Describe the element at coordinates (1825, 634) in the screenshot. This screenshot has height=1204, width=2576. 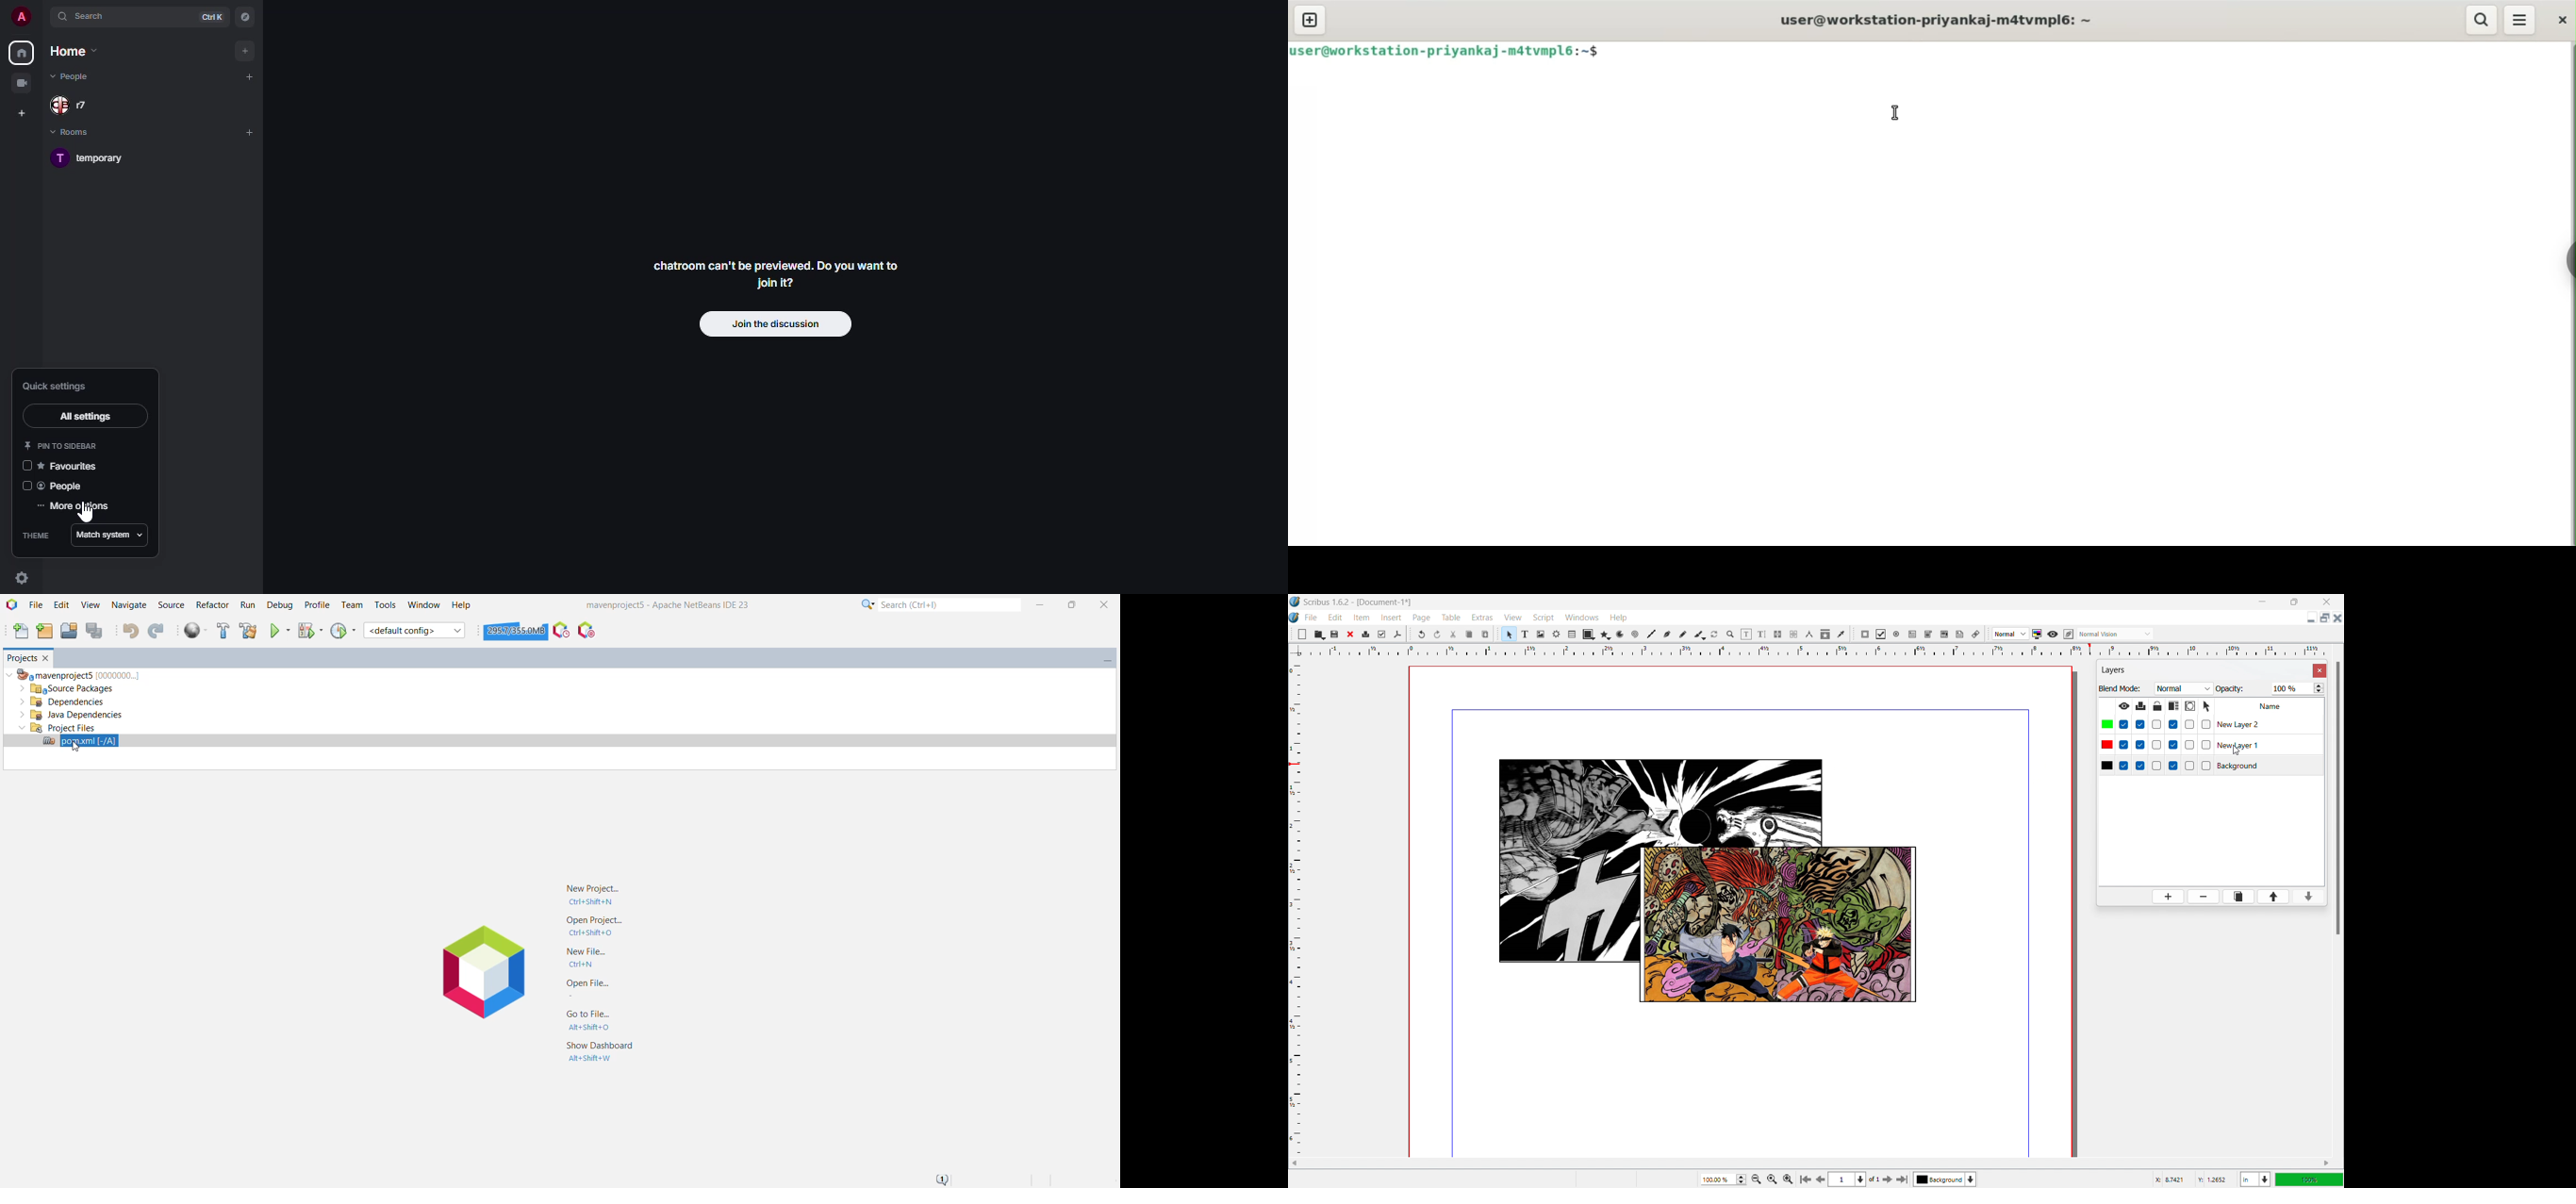
I see `copy item proprties` at that location.